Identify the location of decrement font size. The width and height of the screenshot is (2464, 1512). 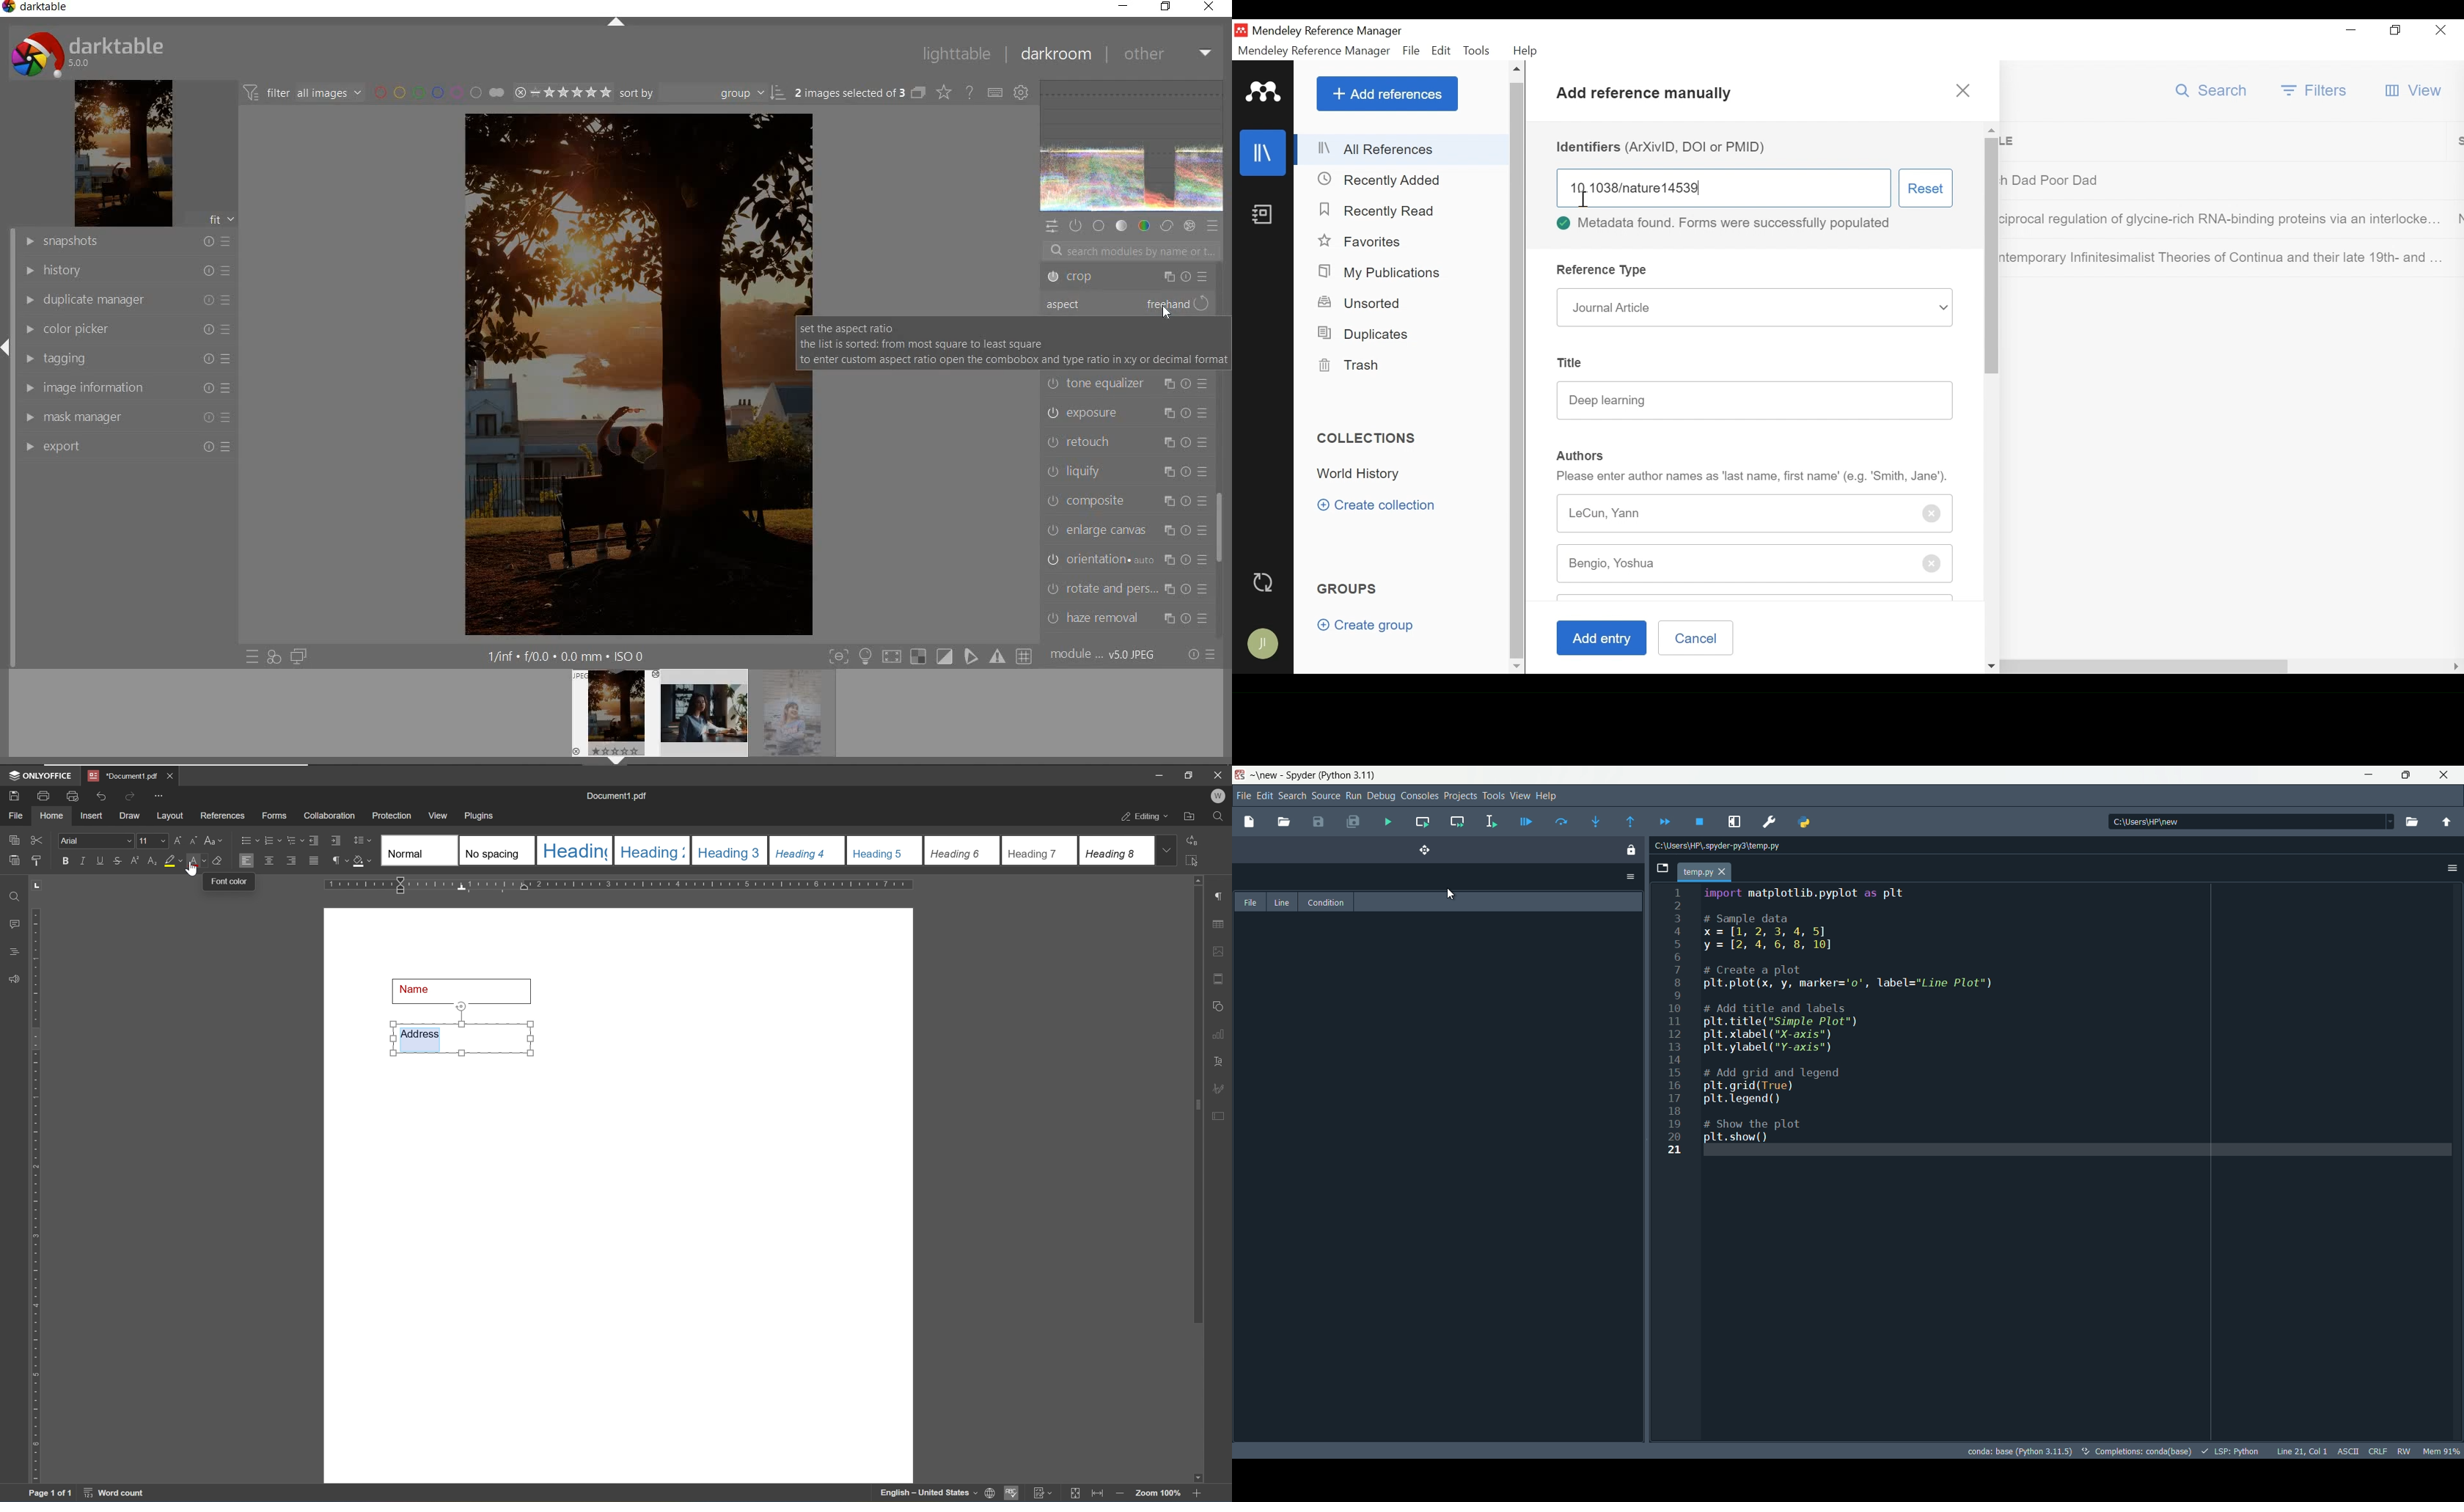
(194, 840).